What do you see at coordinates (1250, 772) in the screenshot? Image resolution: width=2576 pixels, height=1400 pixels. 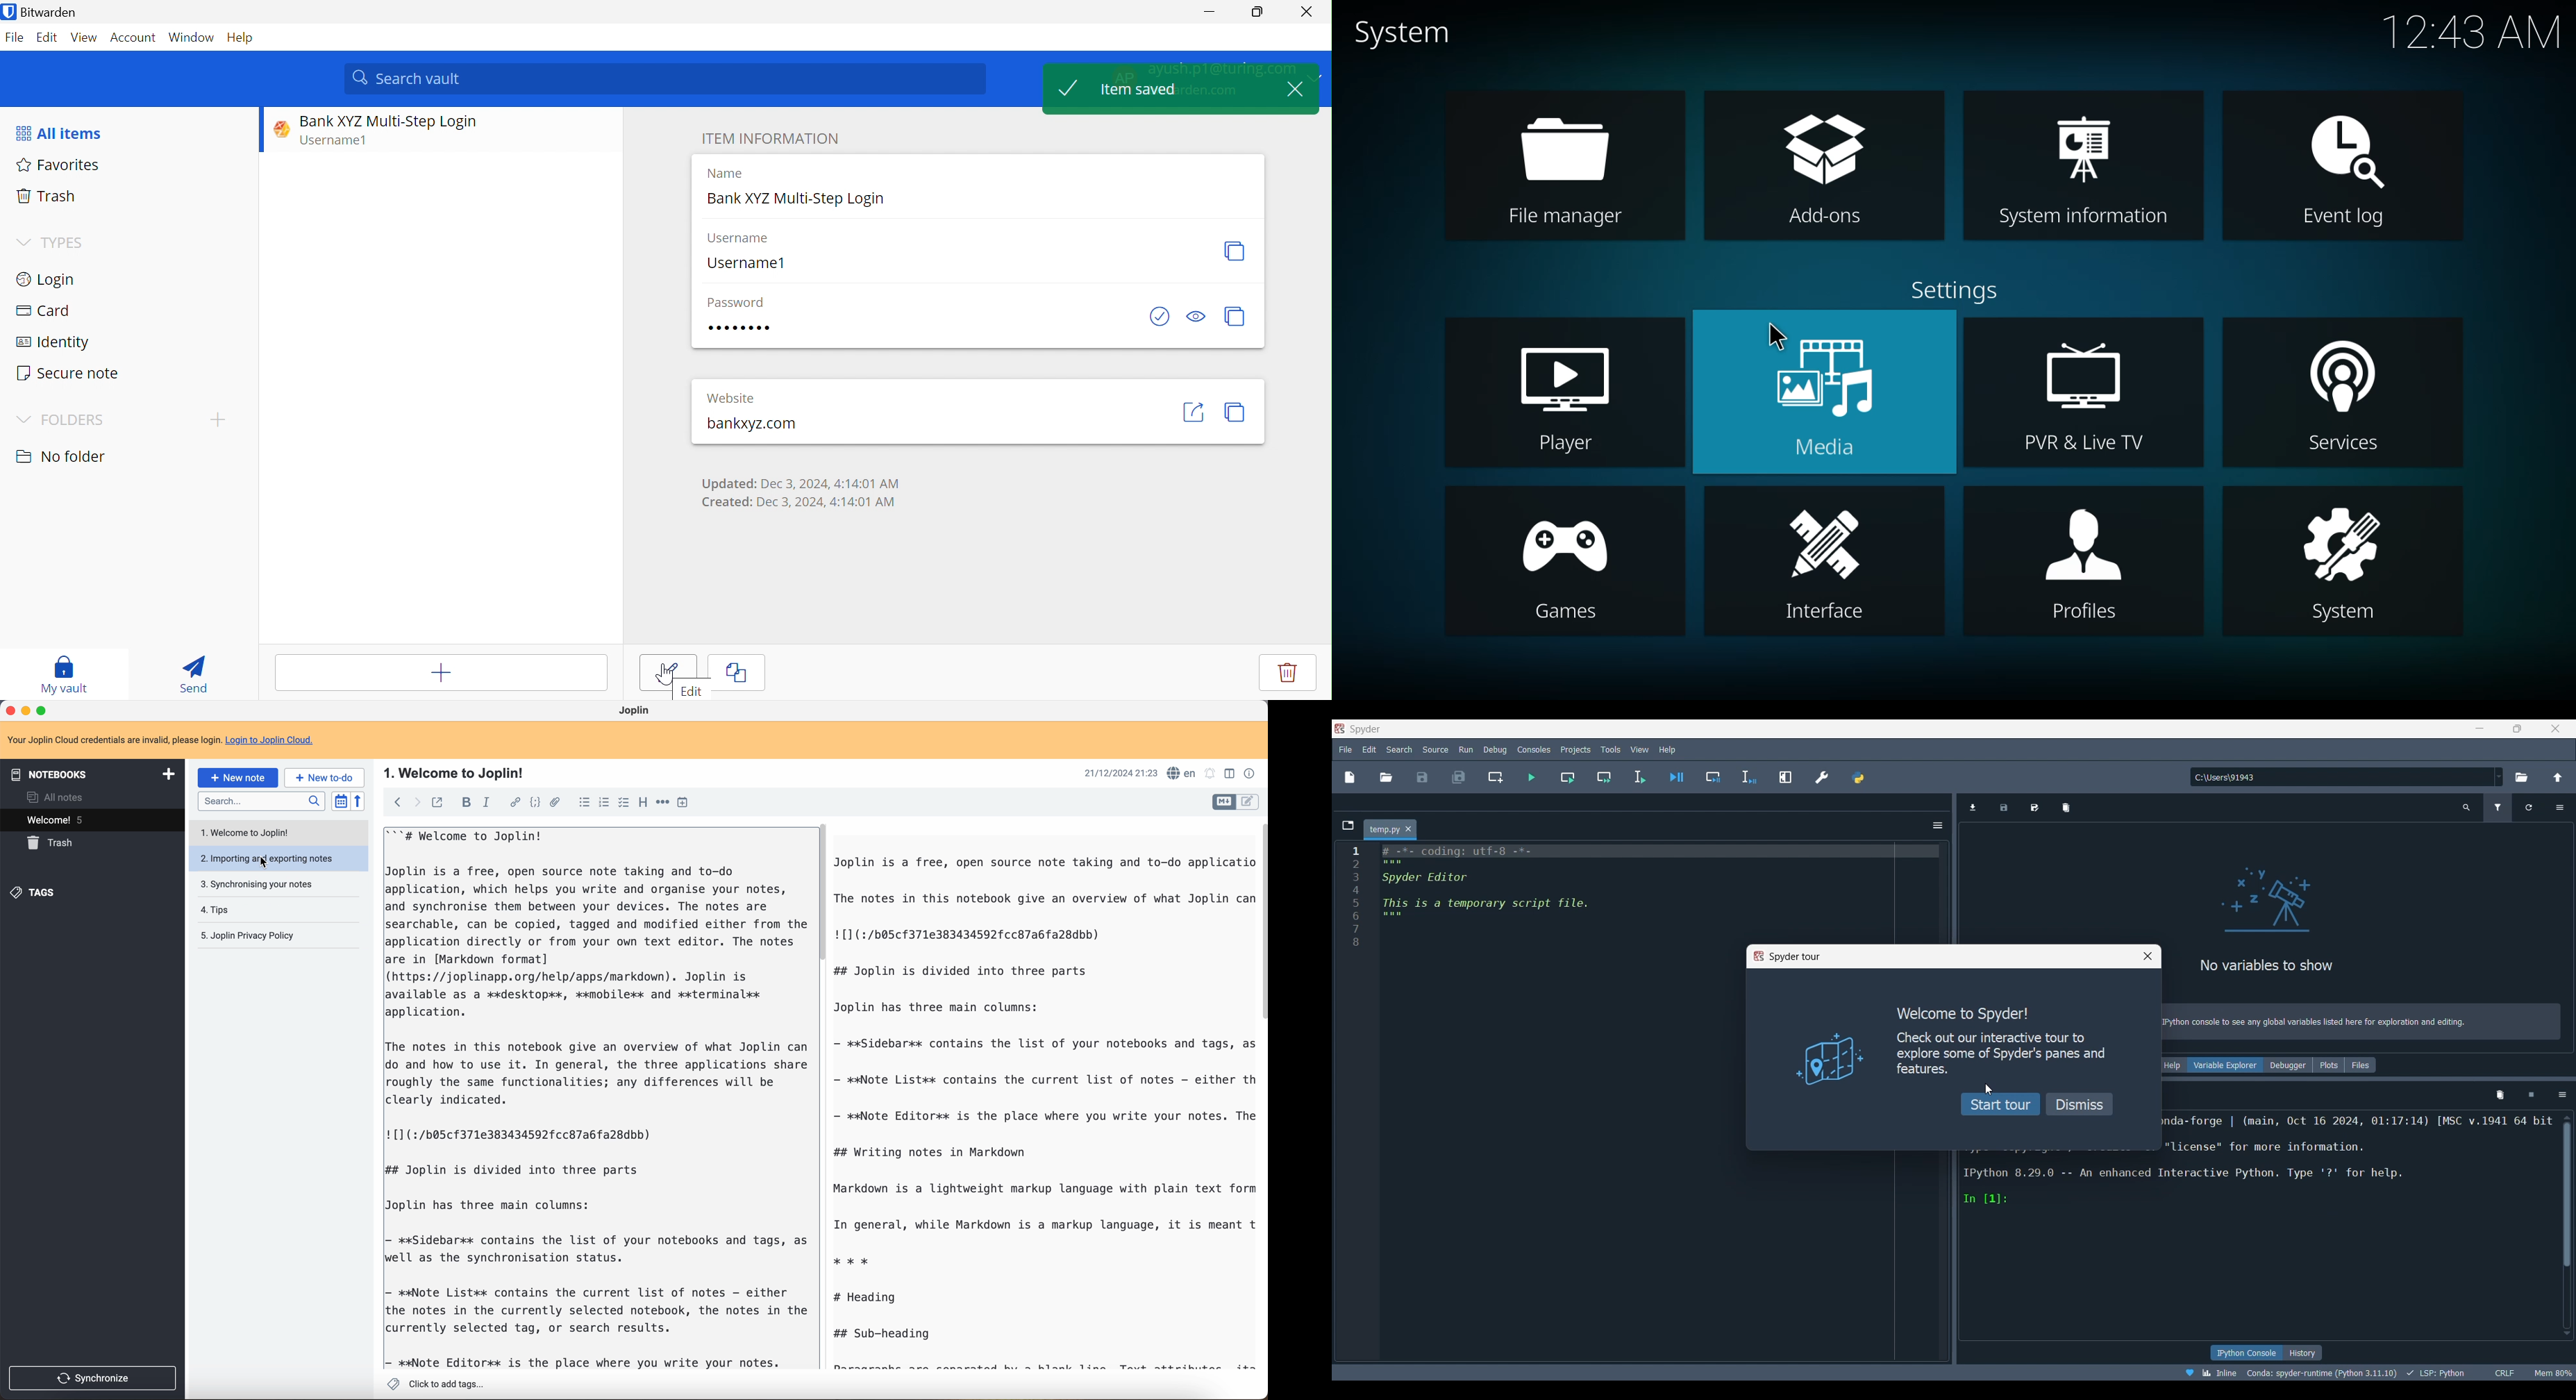 I see `note properties` at bounding box center [1250, 772].